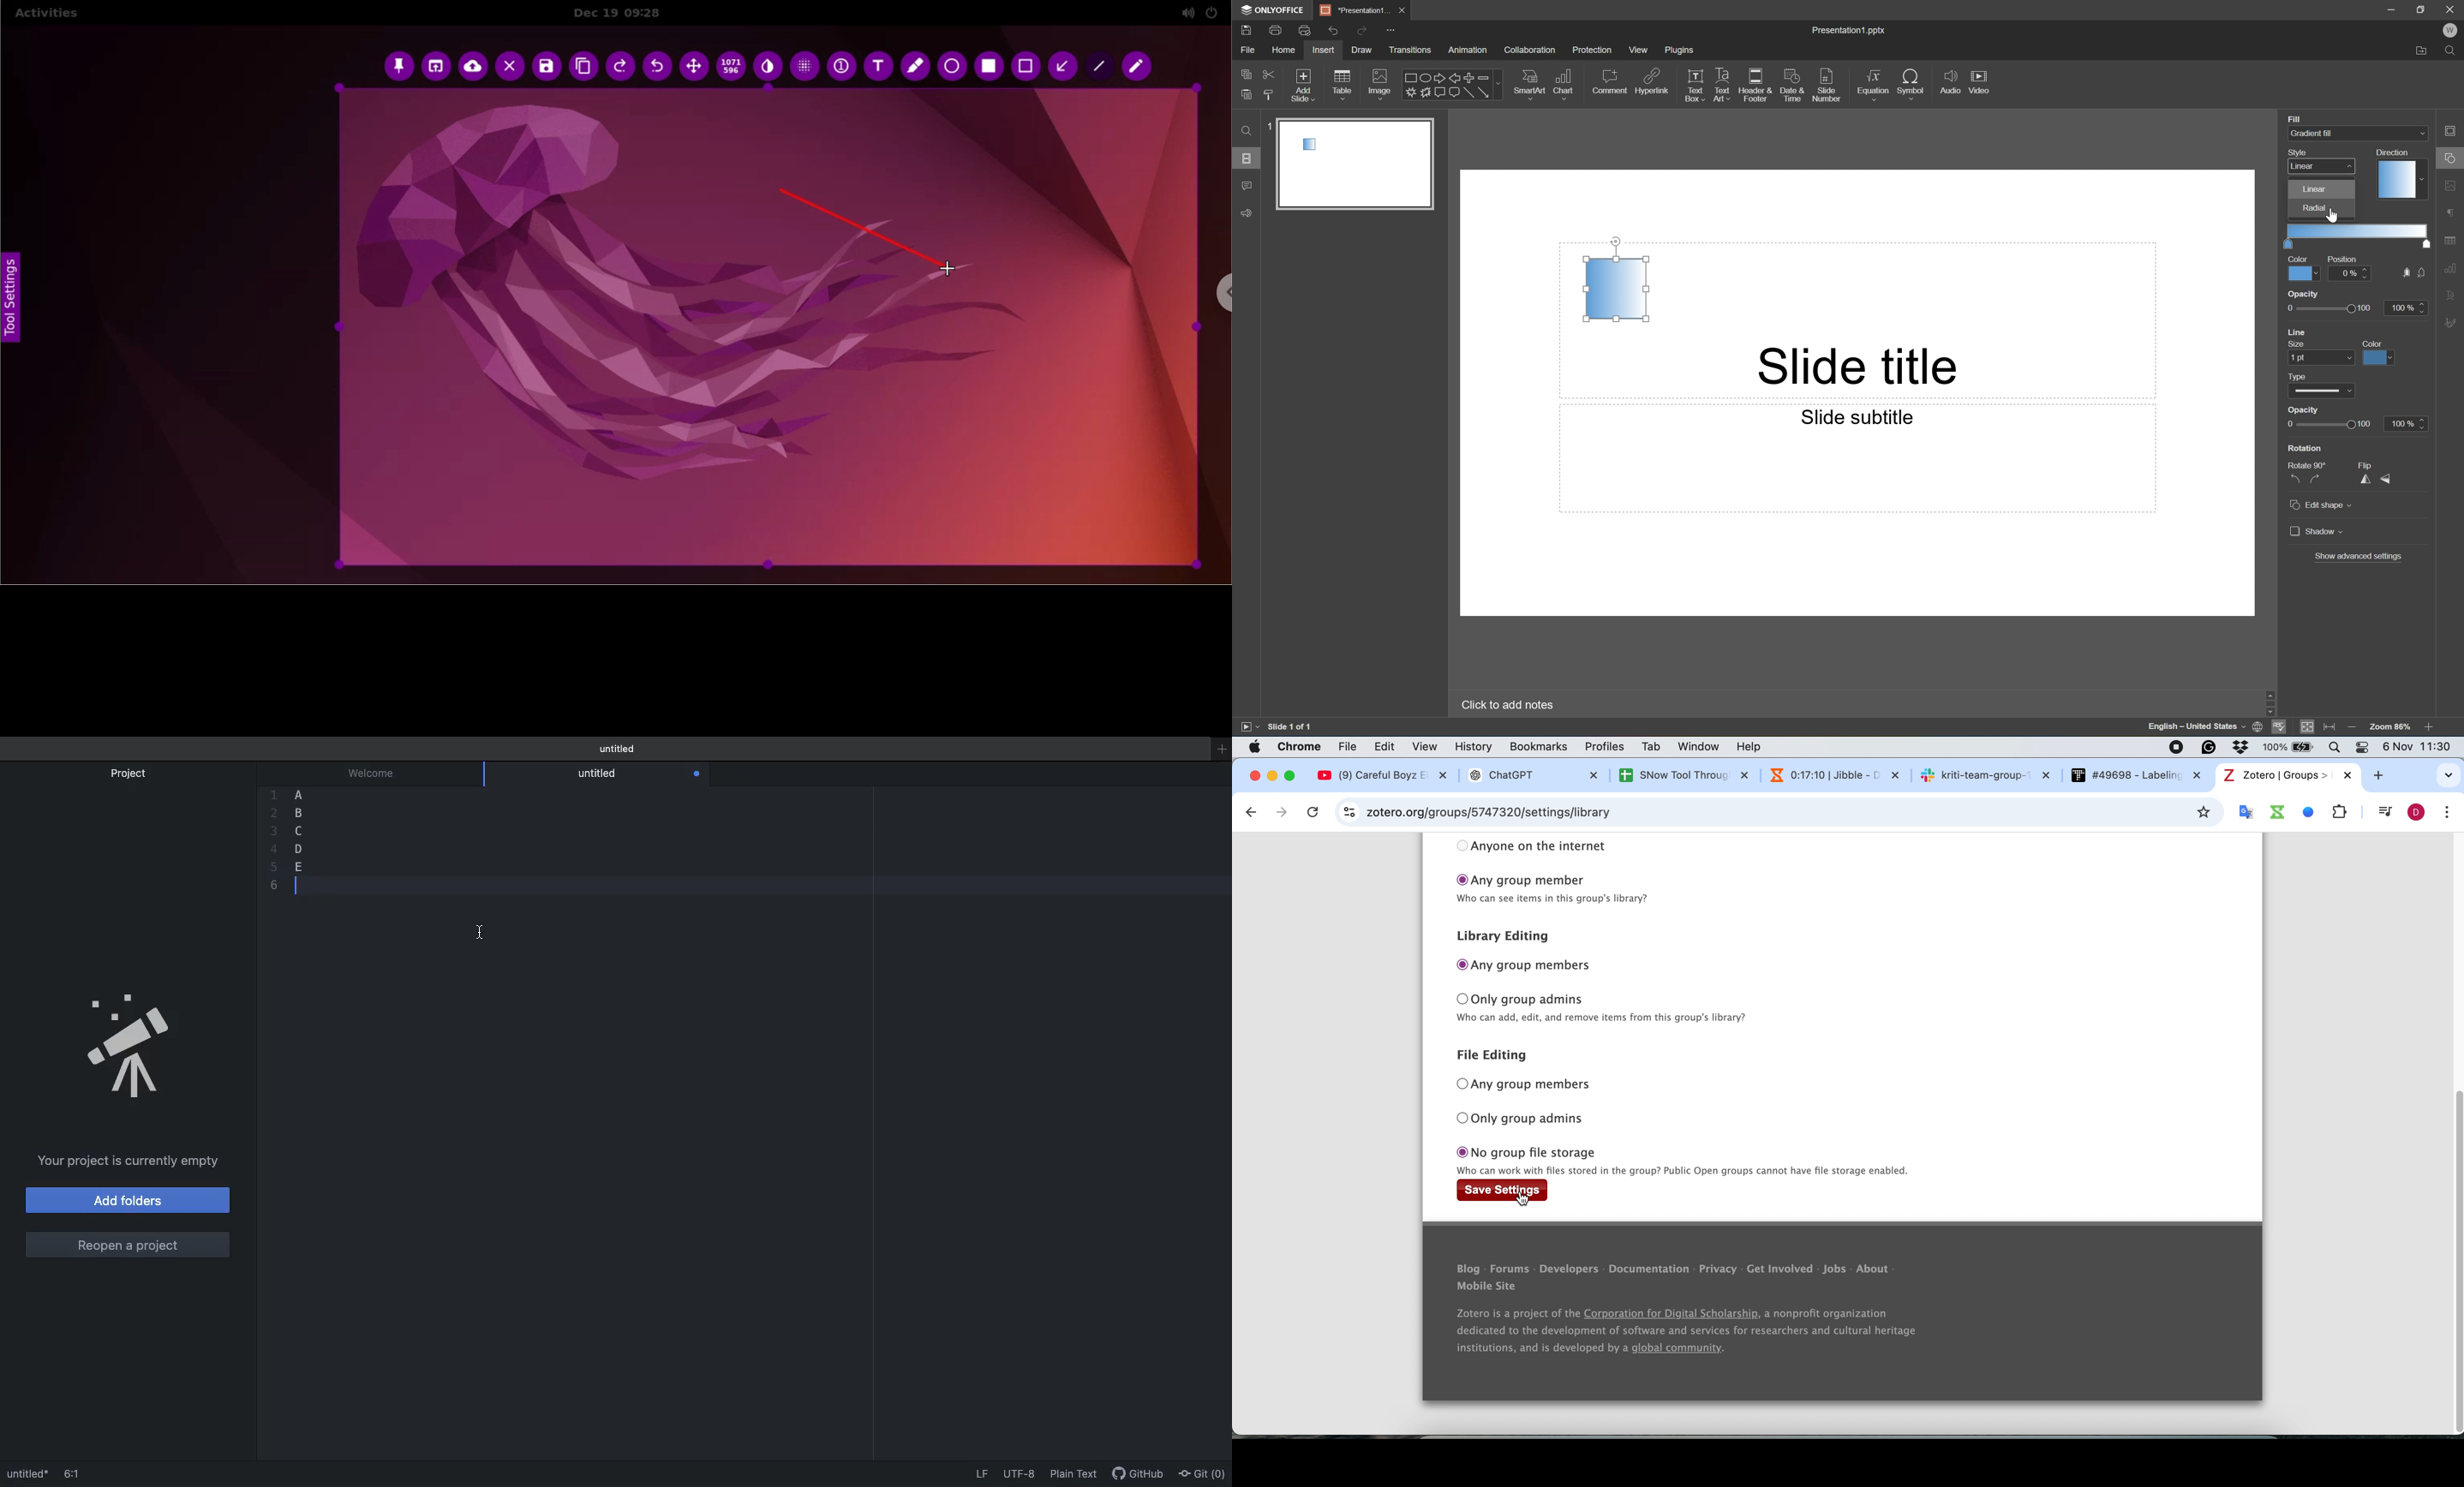  Describe the element at coordinates (1511, 705) in the screenshot. I see `Click to add notes` at that location.